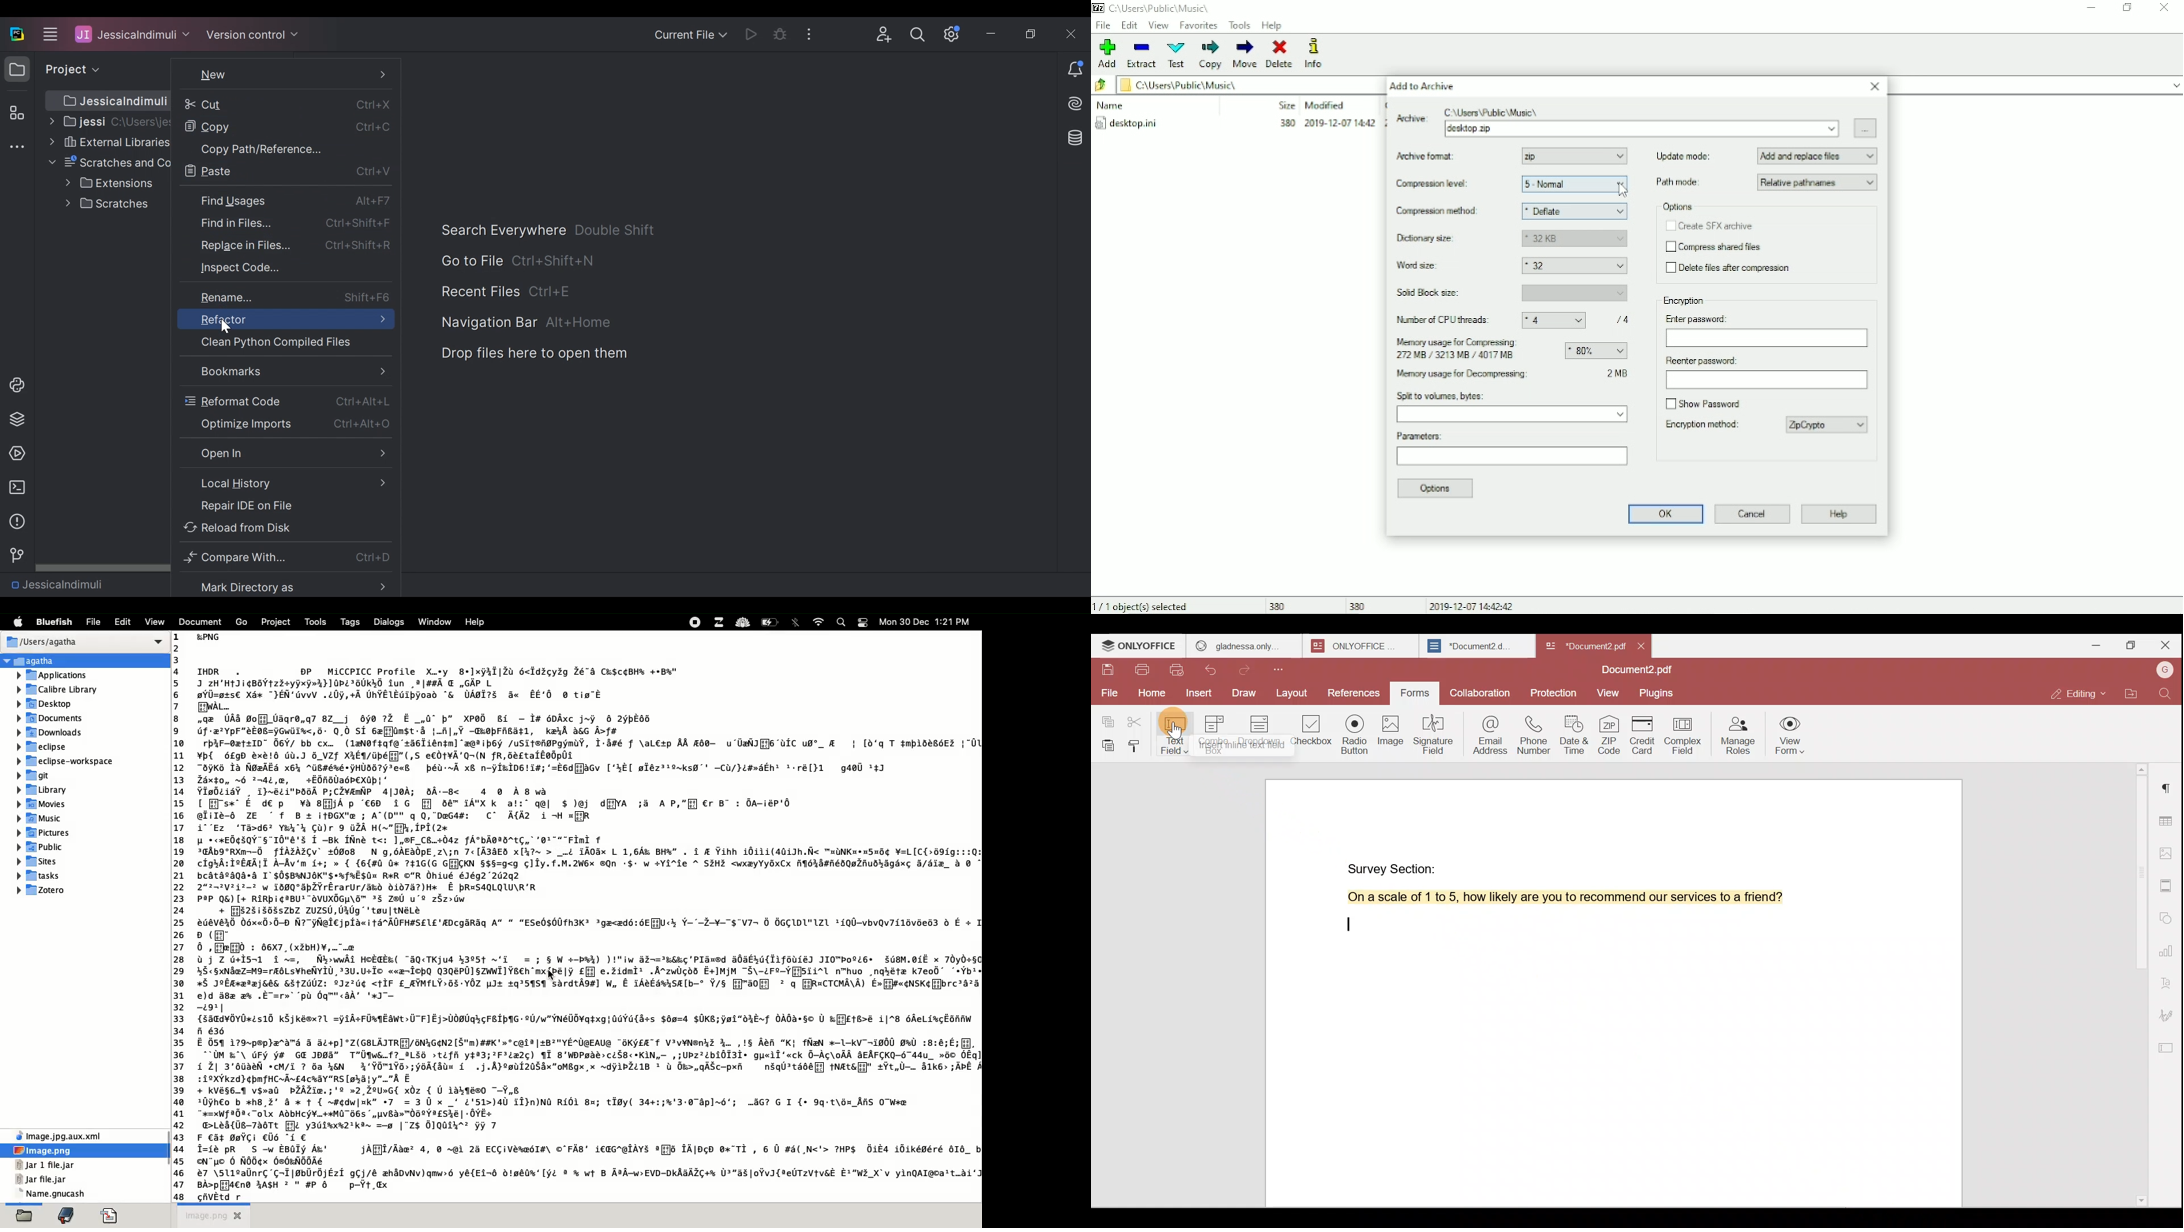  I want to click on Project Path, so click(107, 101).